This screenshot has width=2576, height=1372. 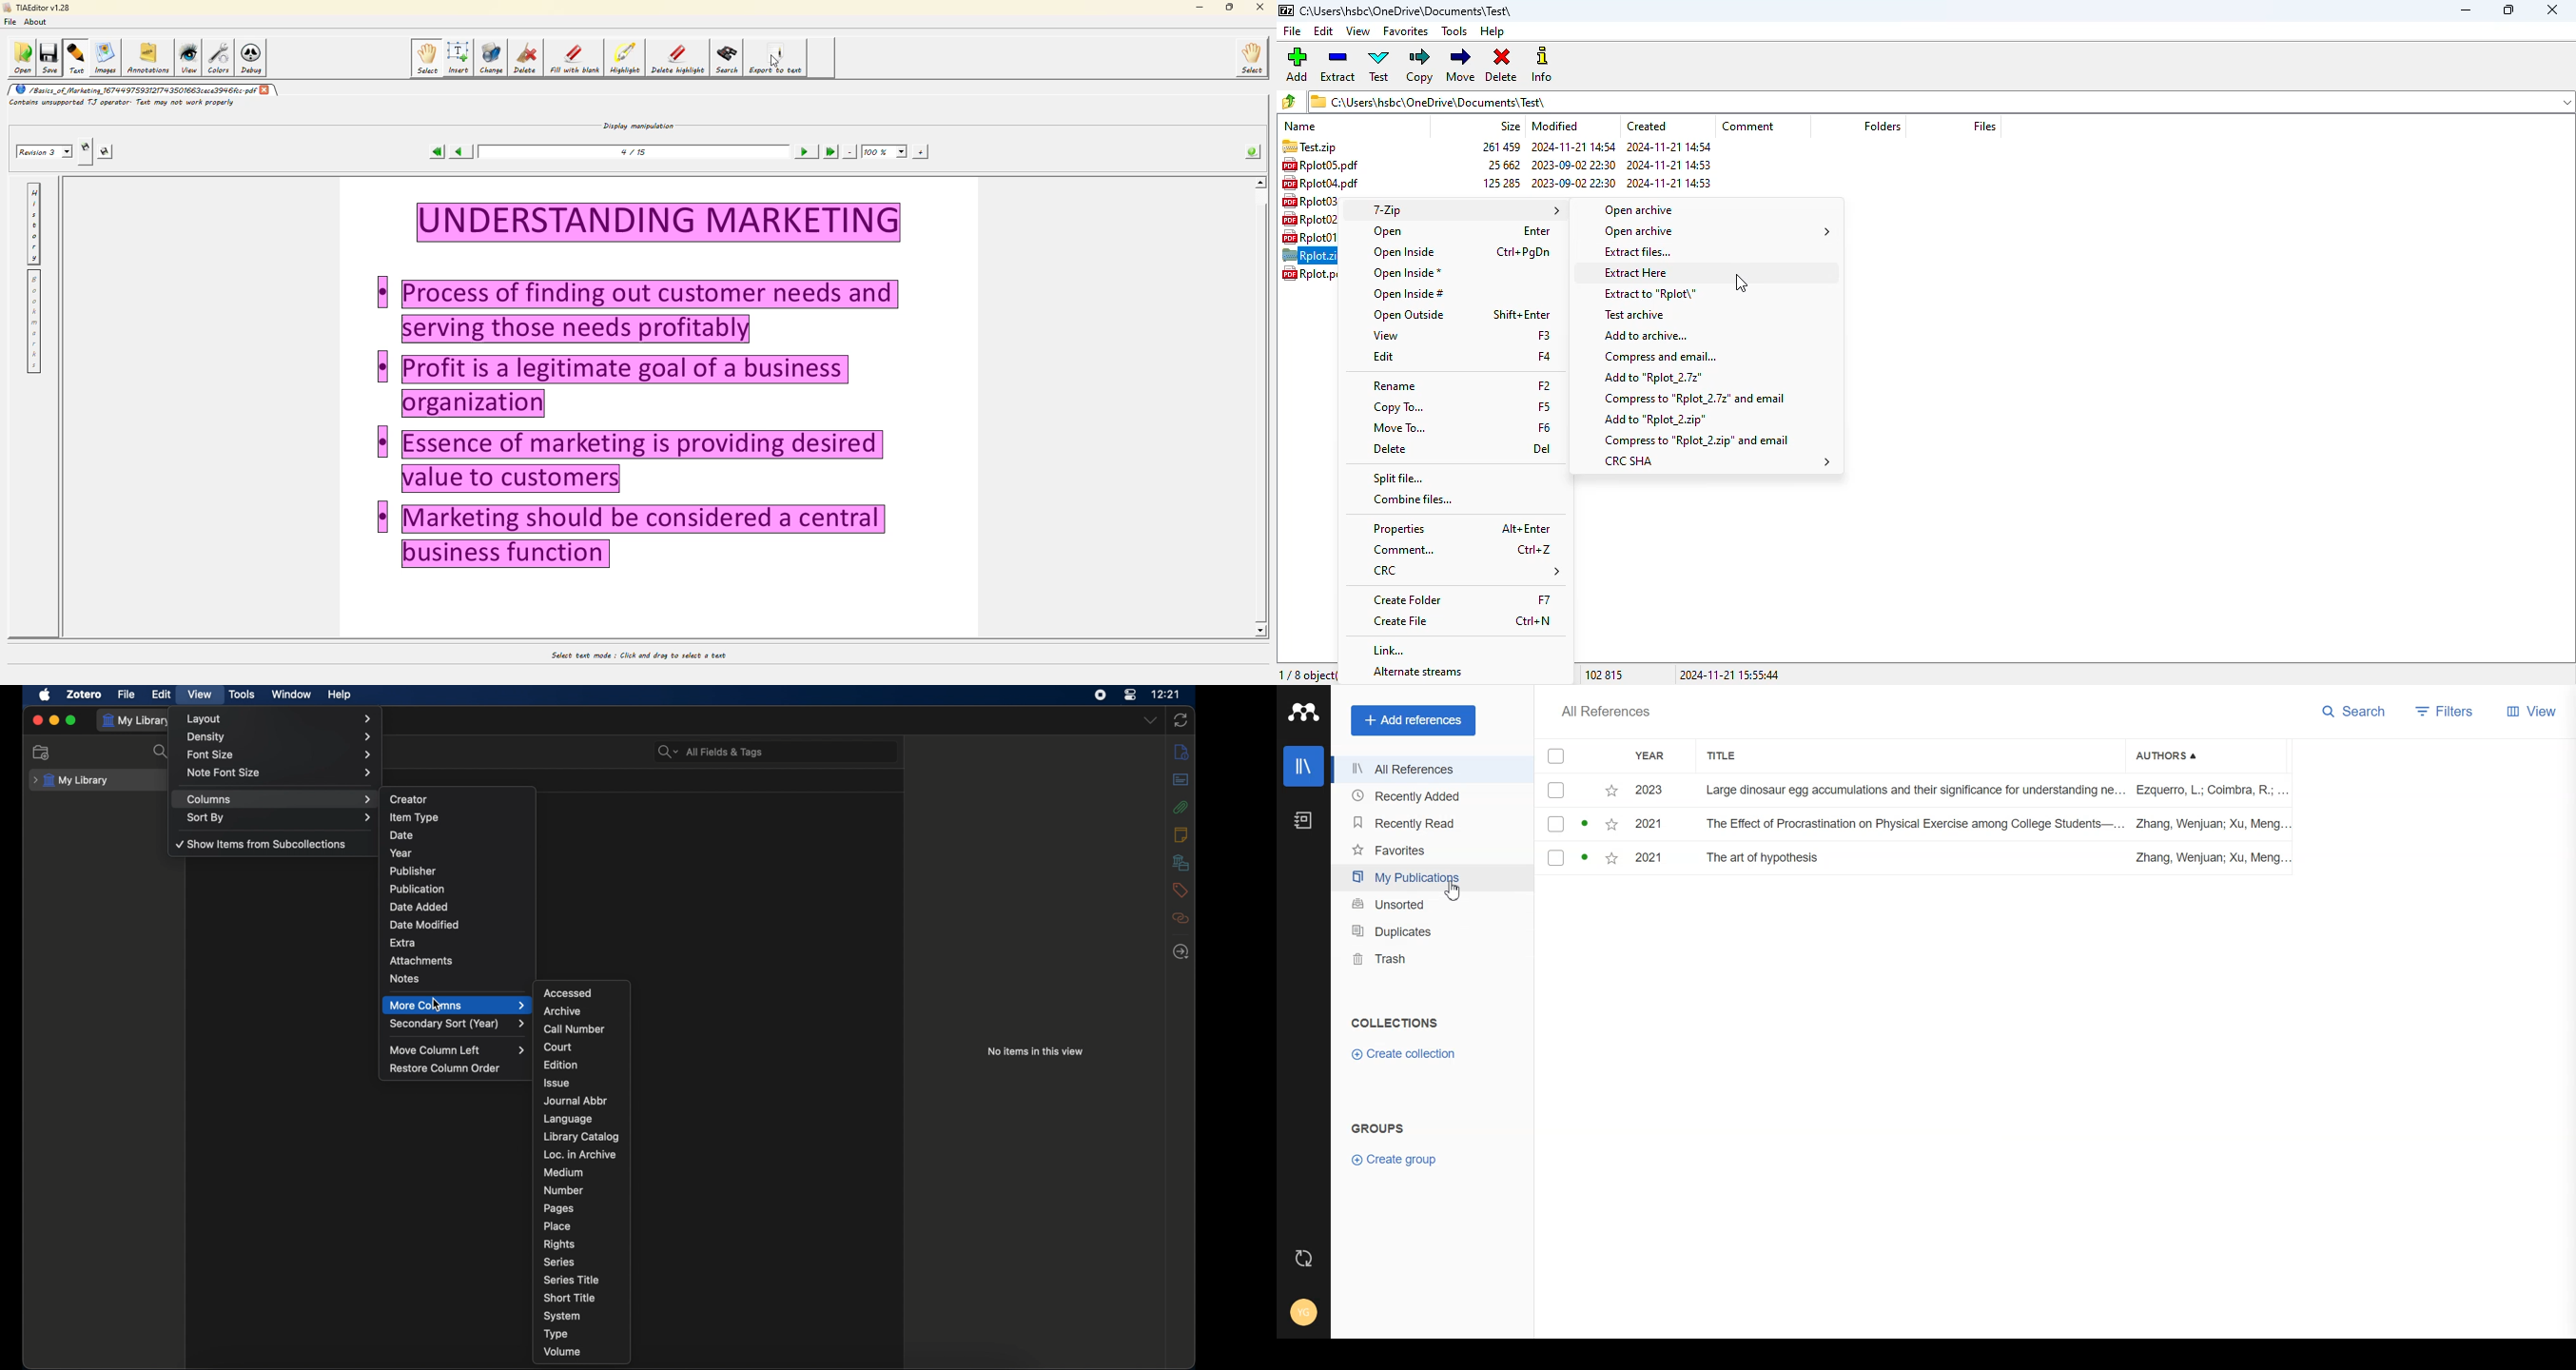 I want to click on file, so click(x=1294, y=31).